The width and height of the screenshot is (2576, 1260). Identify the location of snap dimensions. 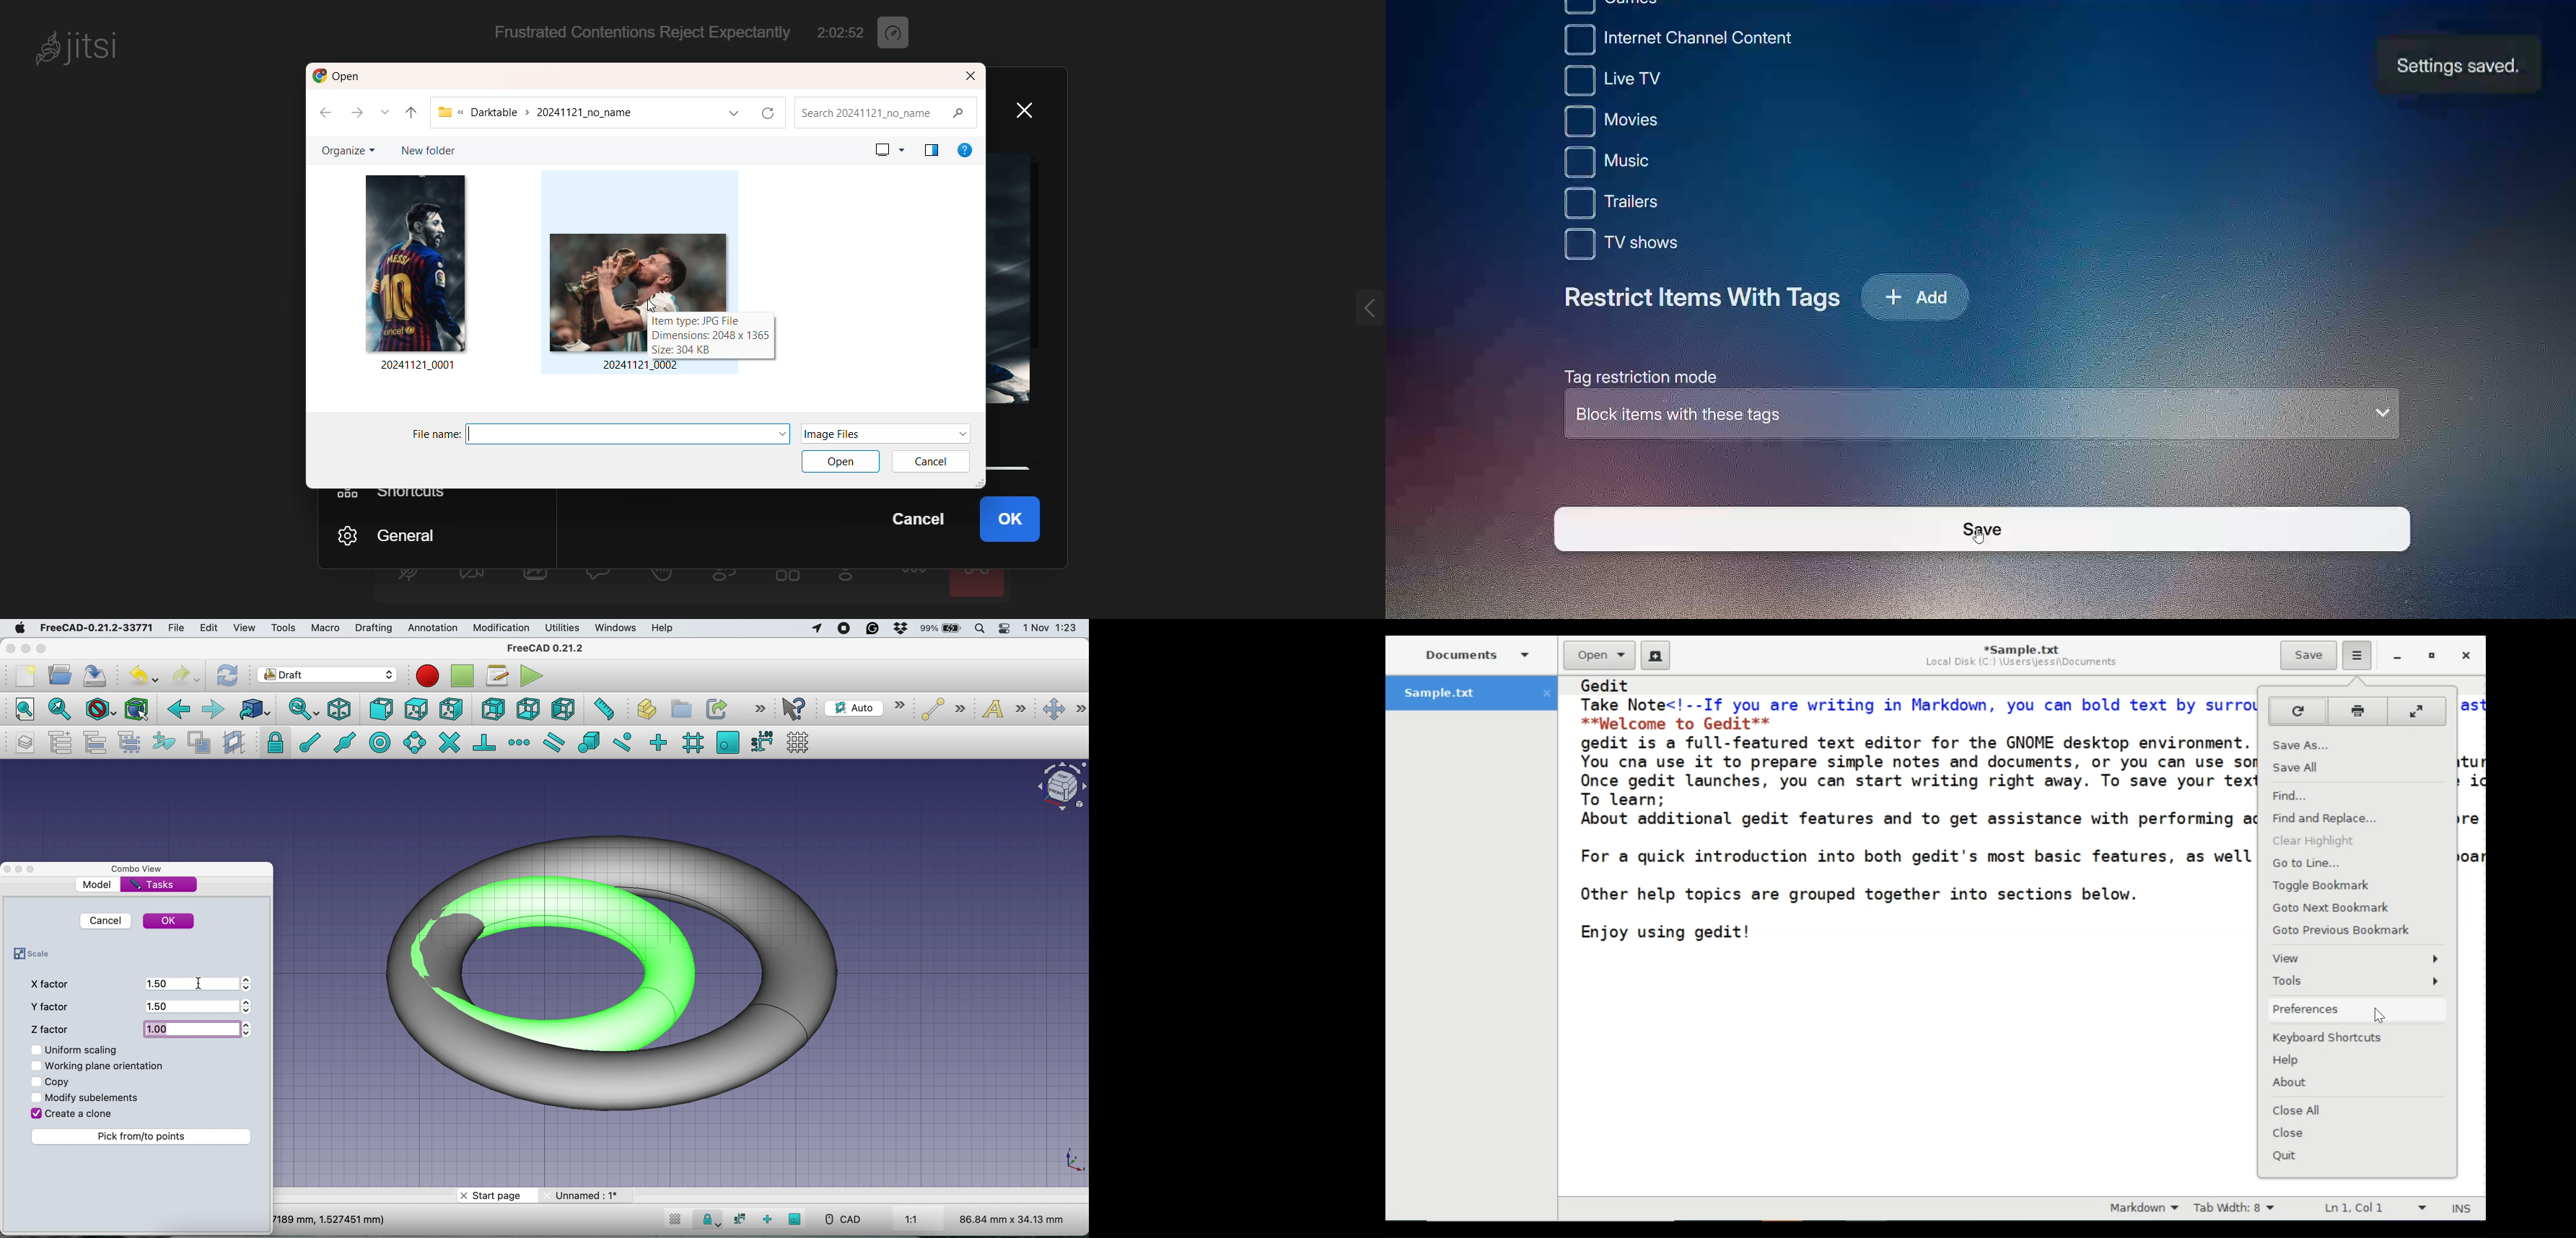
(738, 1219).